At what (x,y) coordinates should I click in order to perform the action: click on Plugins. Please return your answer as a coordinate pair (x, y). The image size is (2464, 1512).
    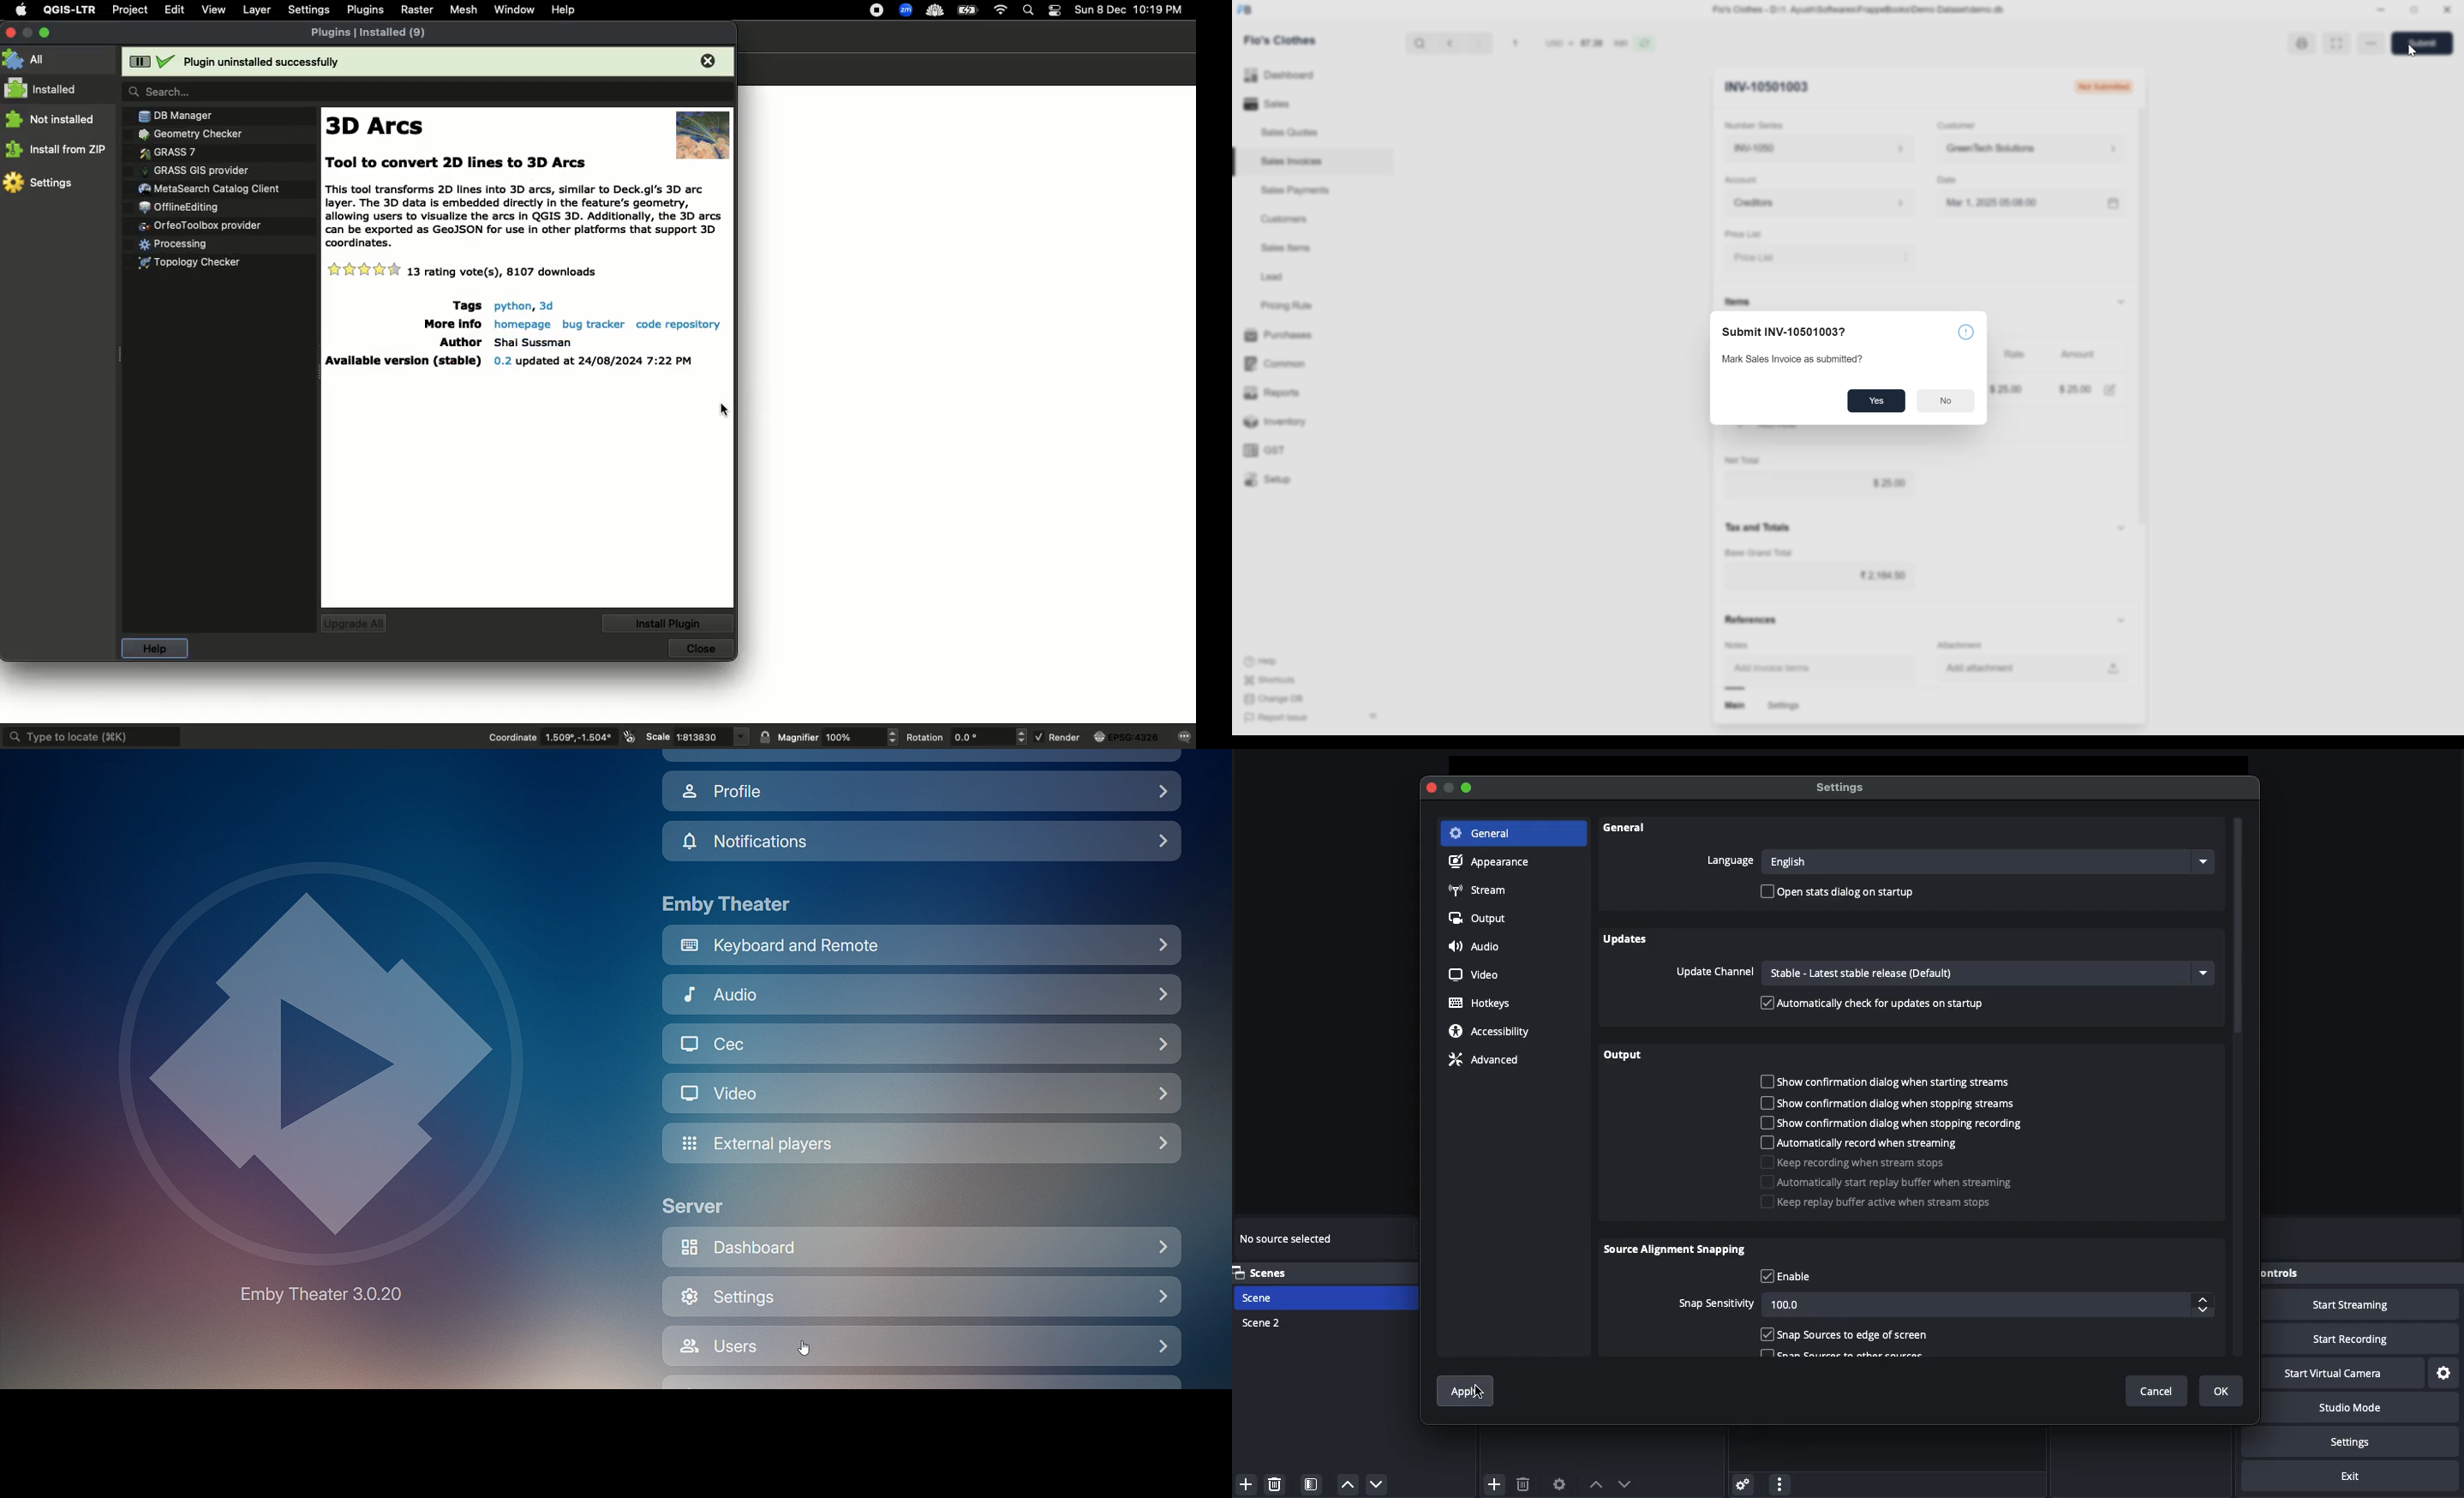
    Looking at the image, I should click on (195, 136).